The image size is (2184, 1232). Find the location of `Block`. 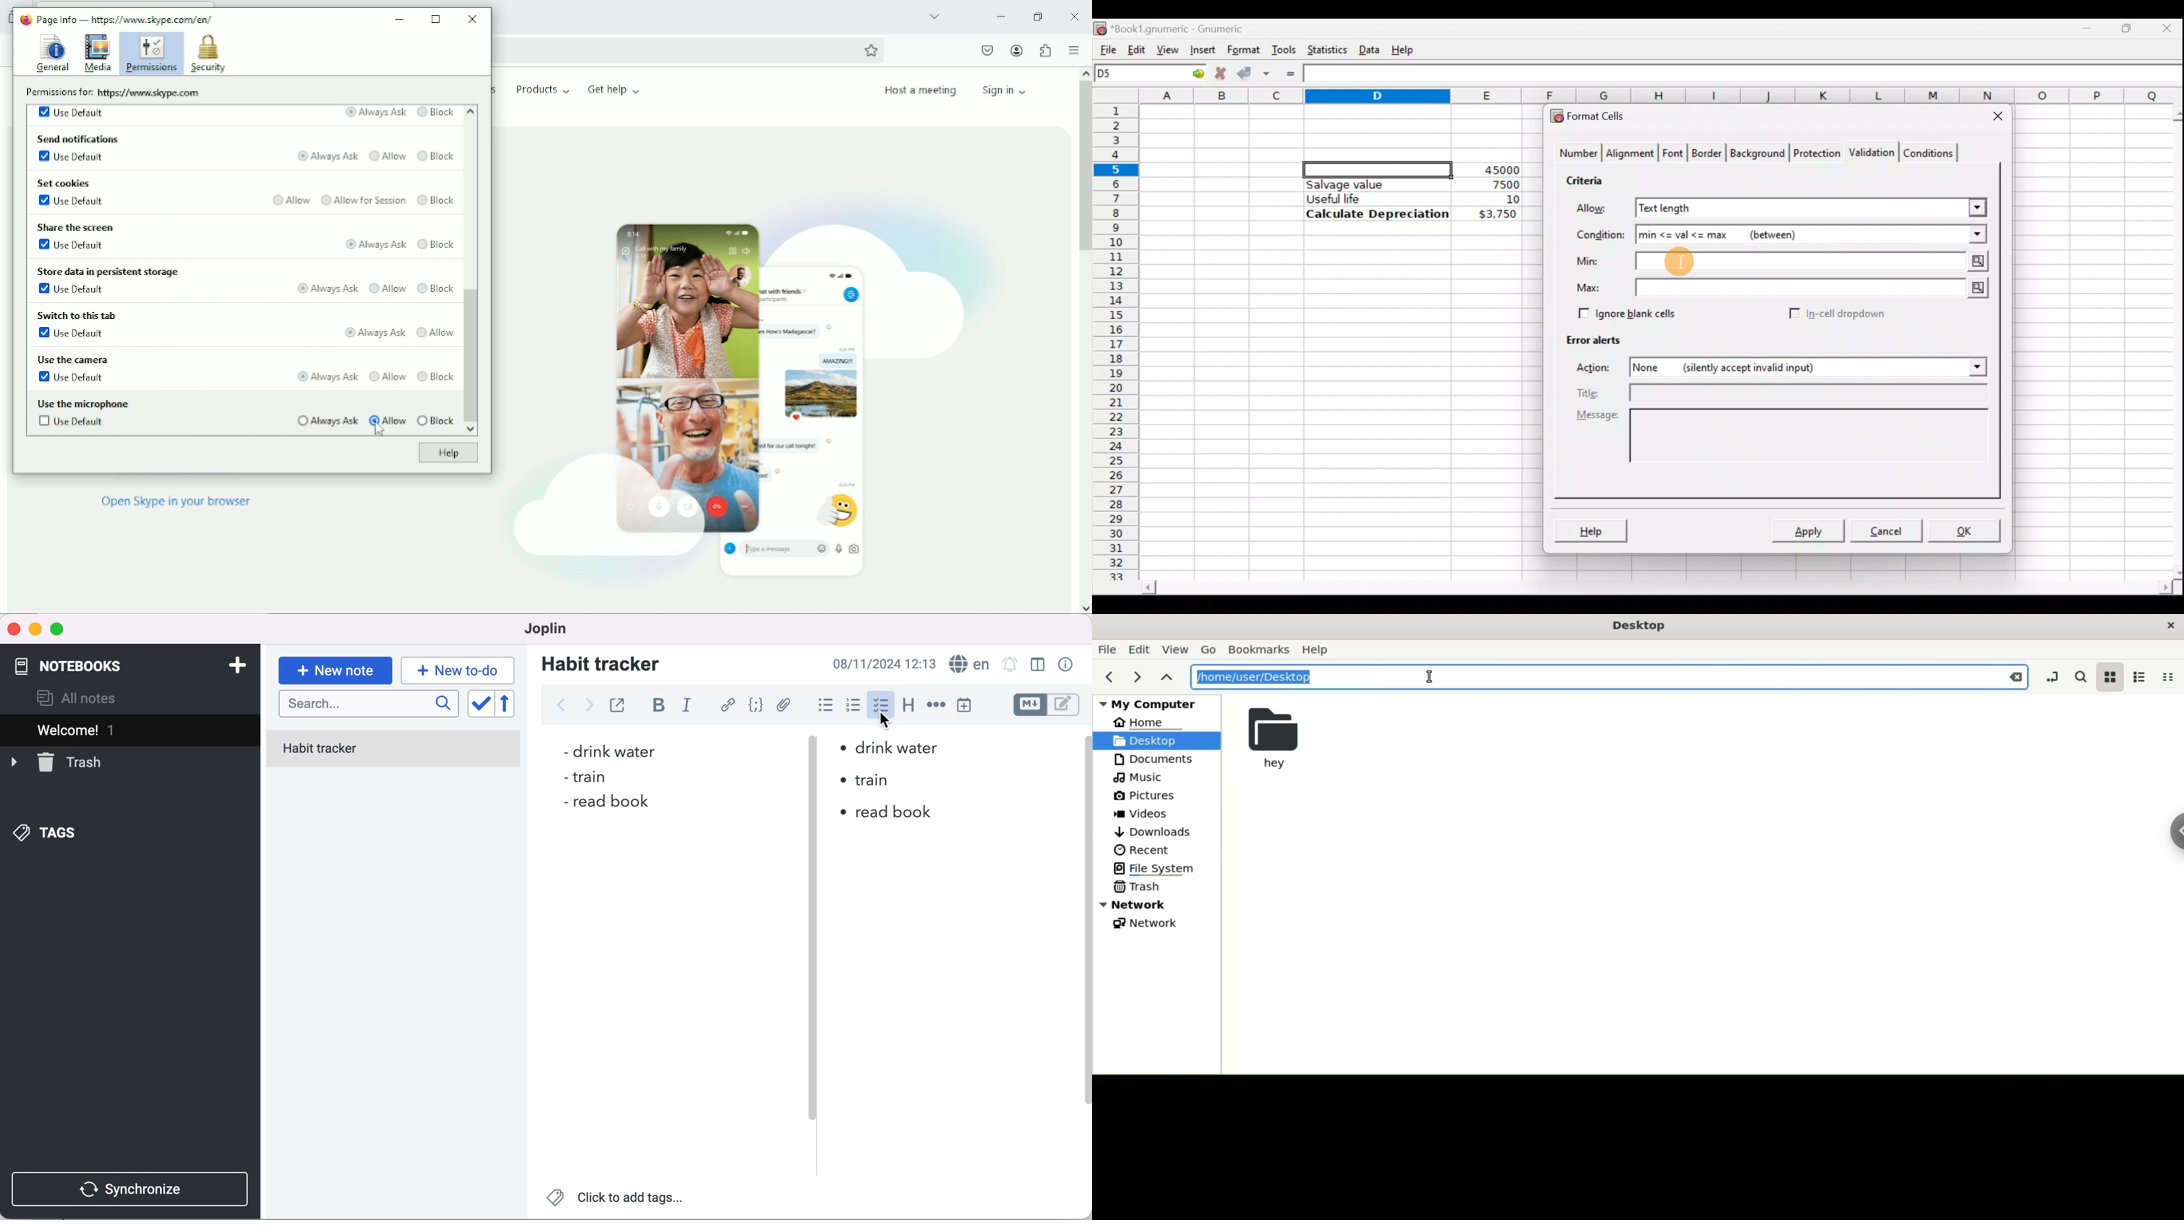

Block is located at coordinates (436, 242).